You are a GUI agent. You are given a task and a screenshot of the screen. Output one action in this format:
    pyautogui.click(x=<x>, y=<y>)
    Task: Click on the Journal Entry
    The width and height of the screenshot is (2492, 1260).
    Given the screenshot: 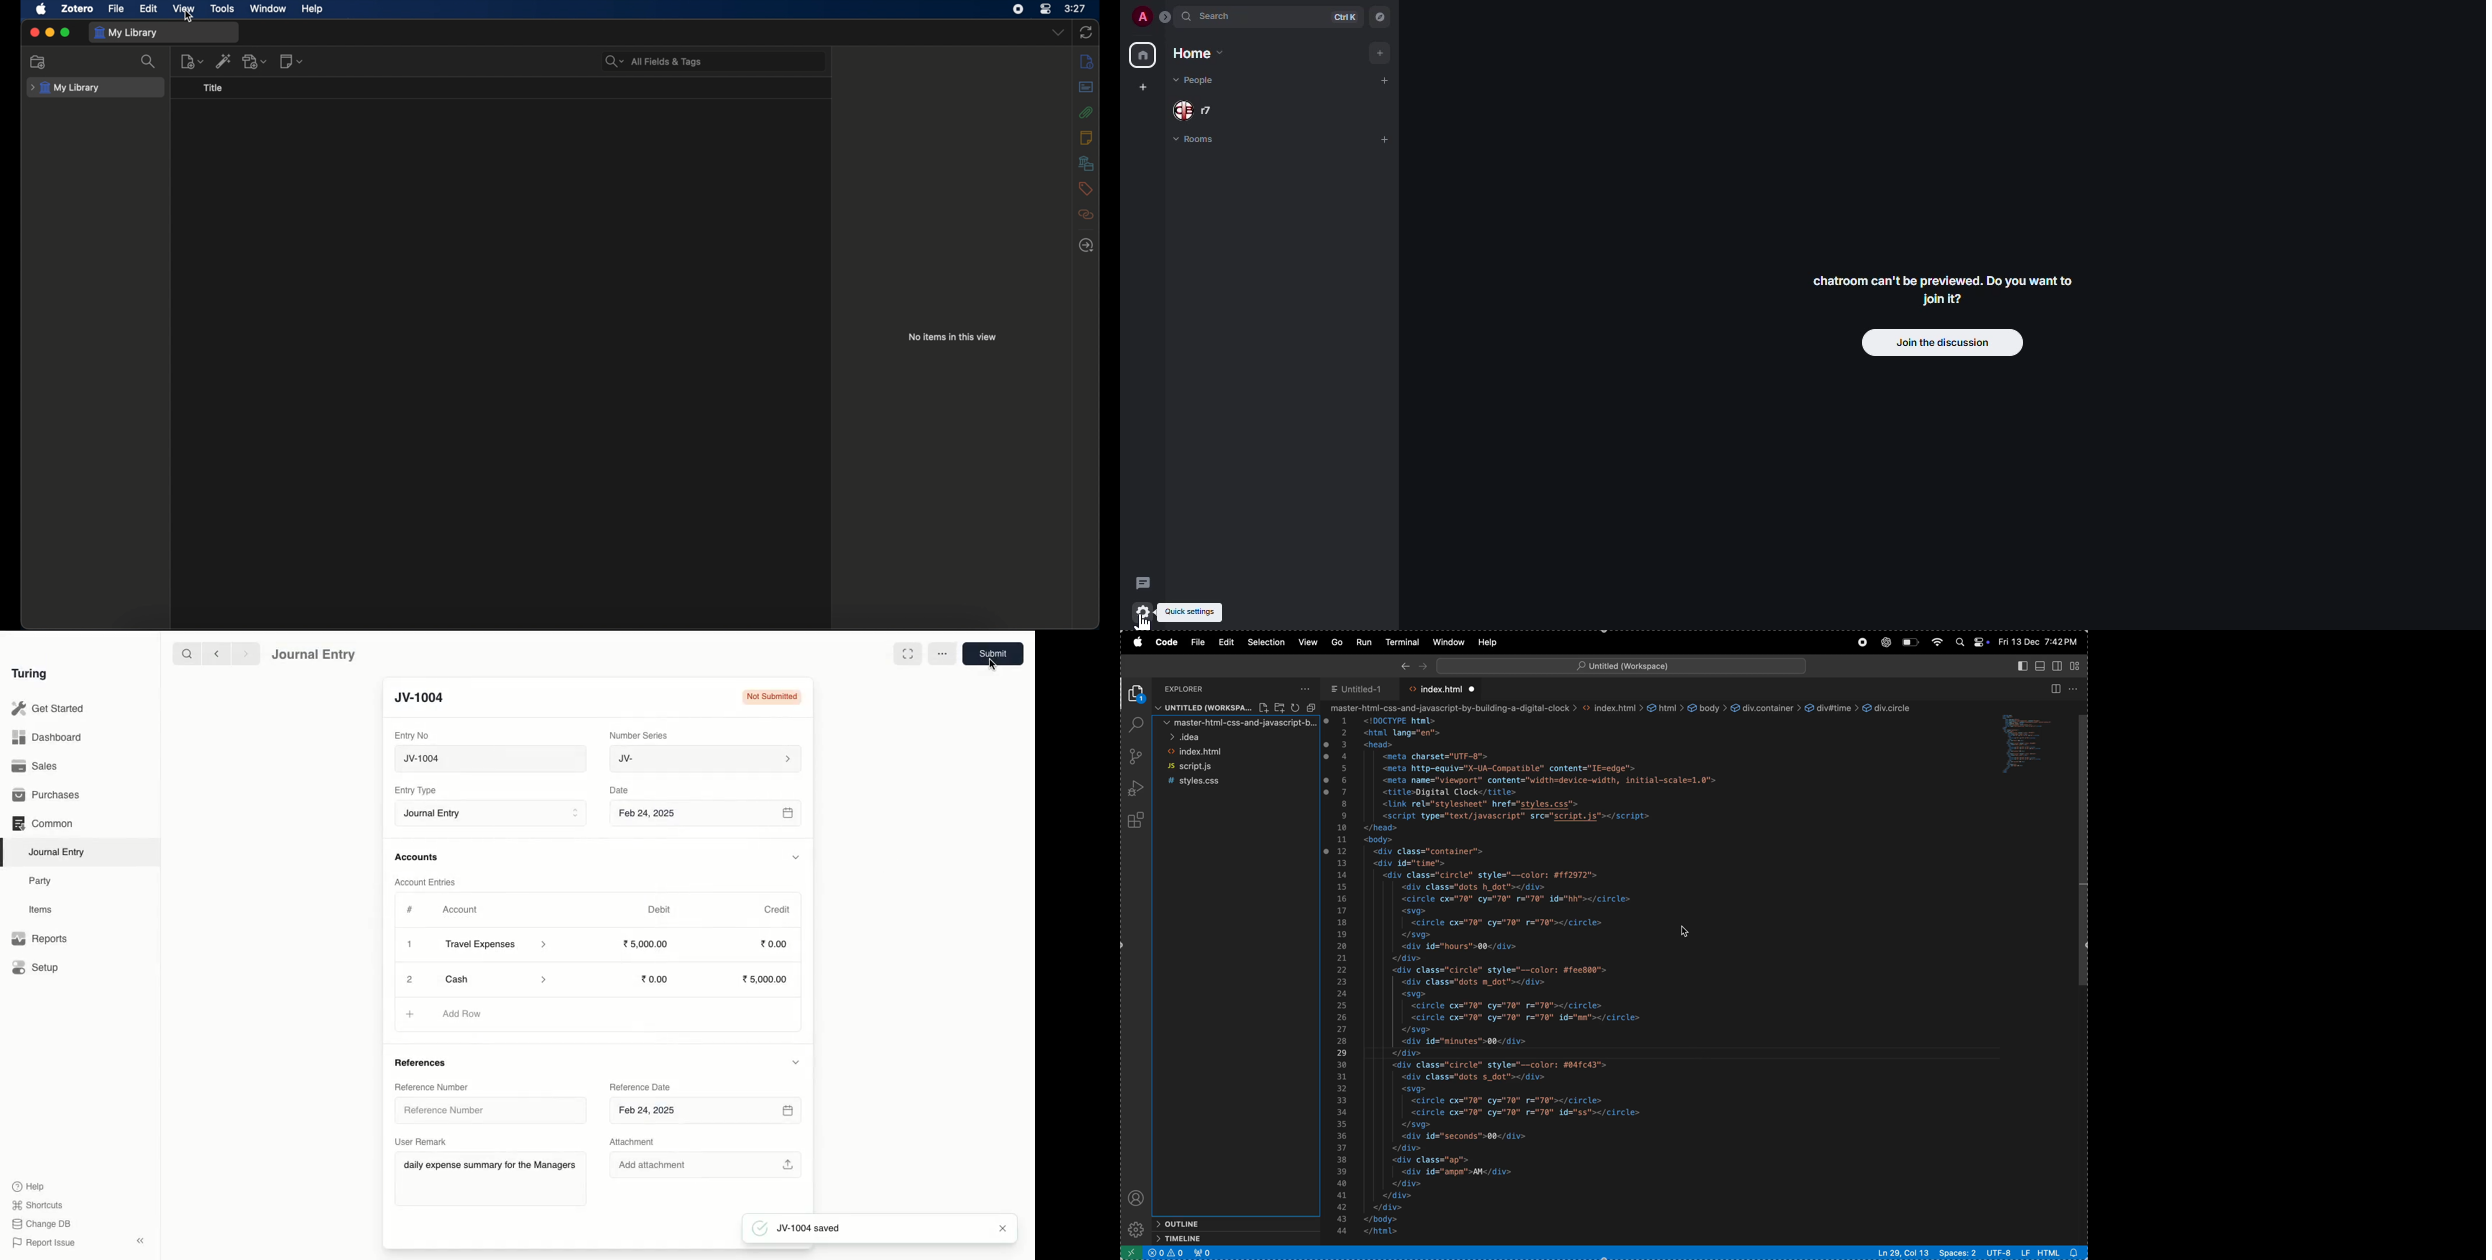 What is the action you would take?
    pyautogui.click(x=490, y=813)
    